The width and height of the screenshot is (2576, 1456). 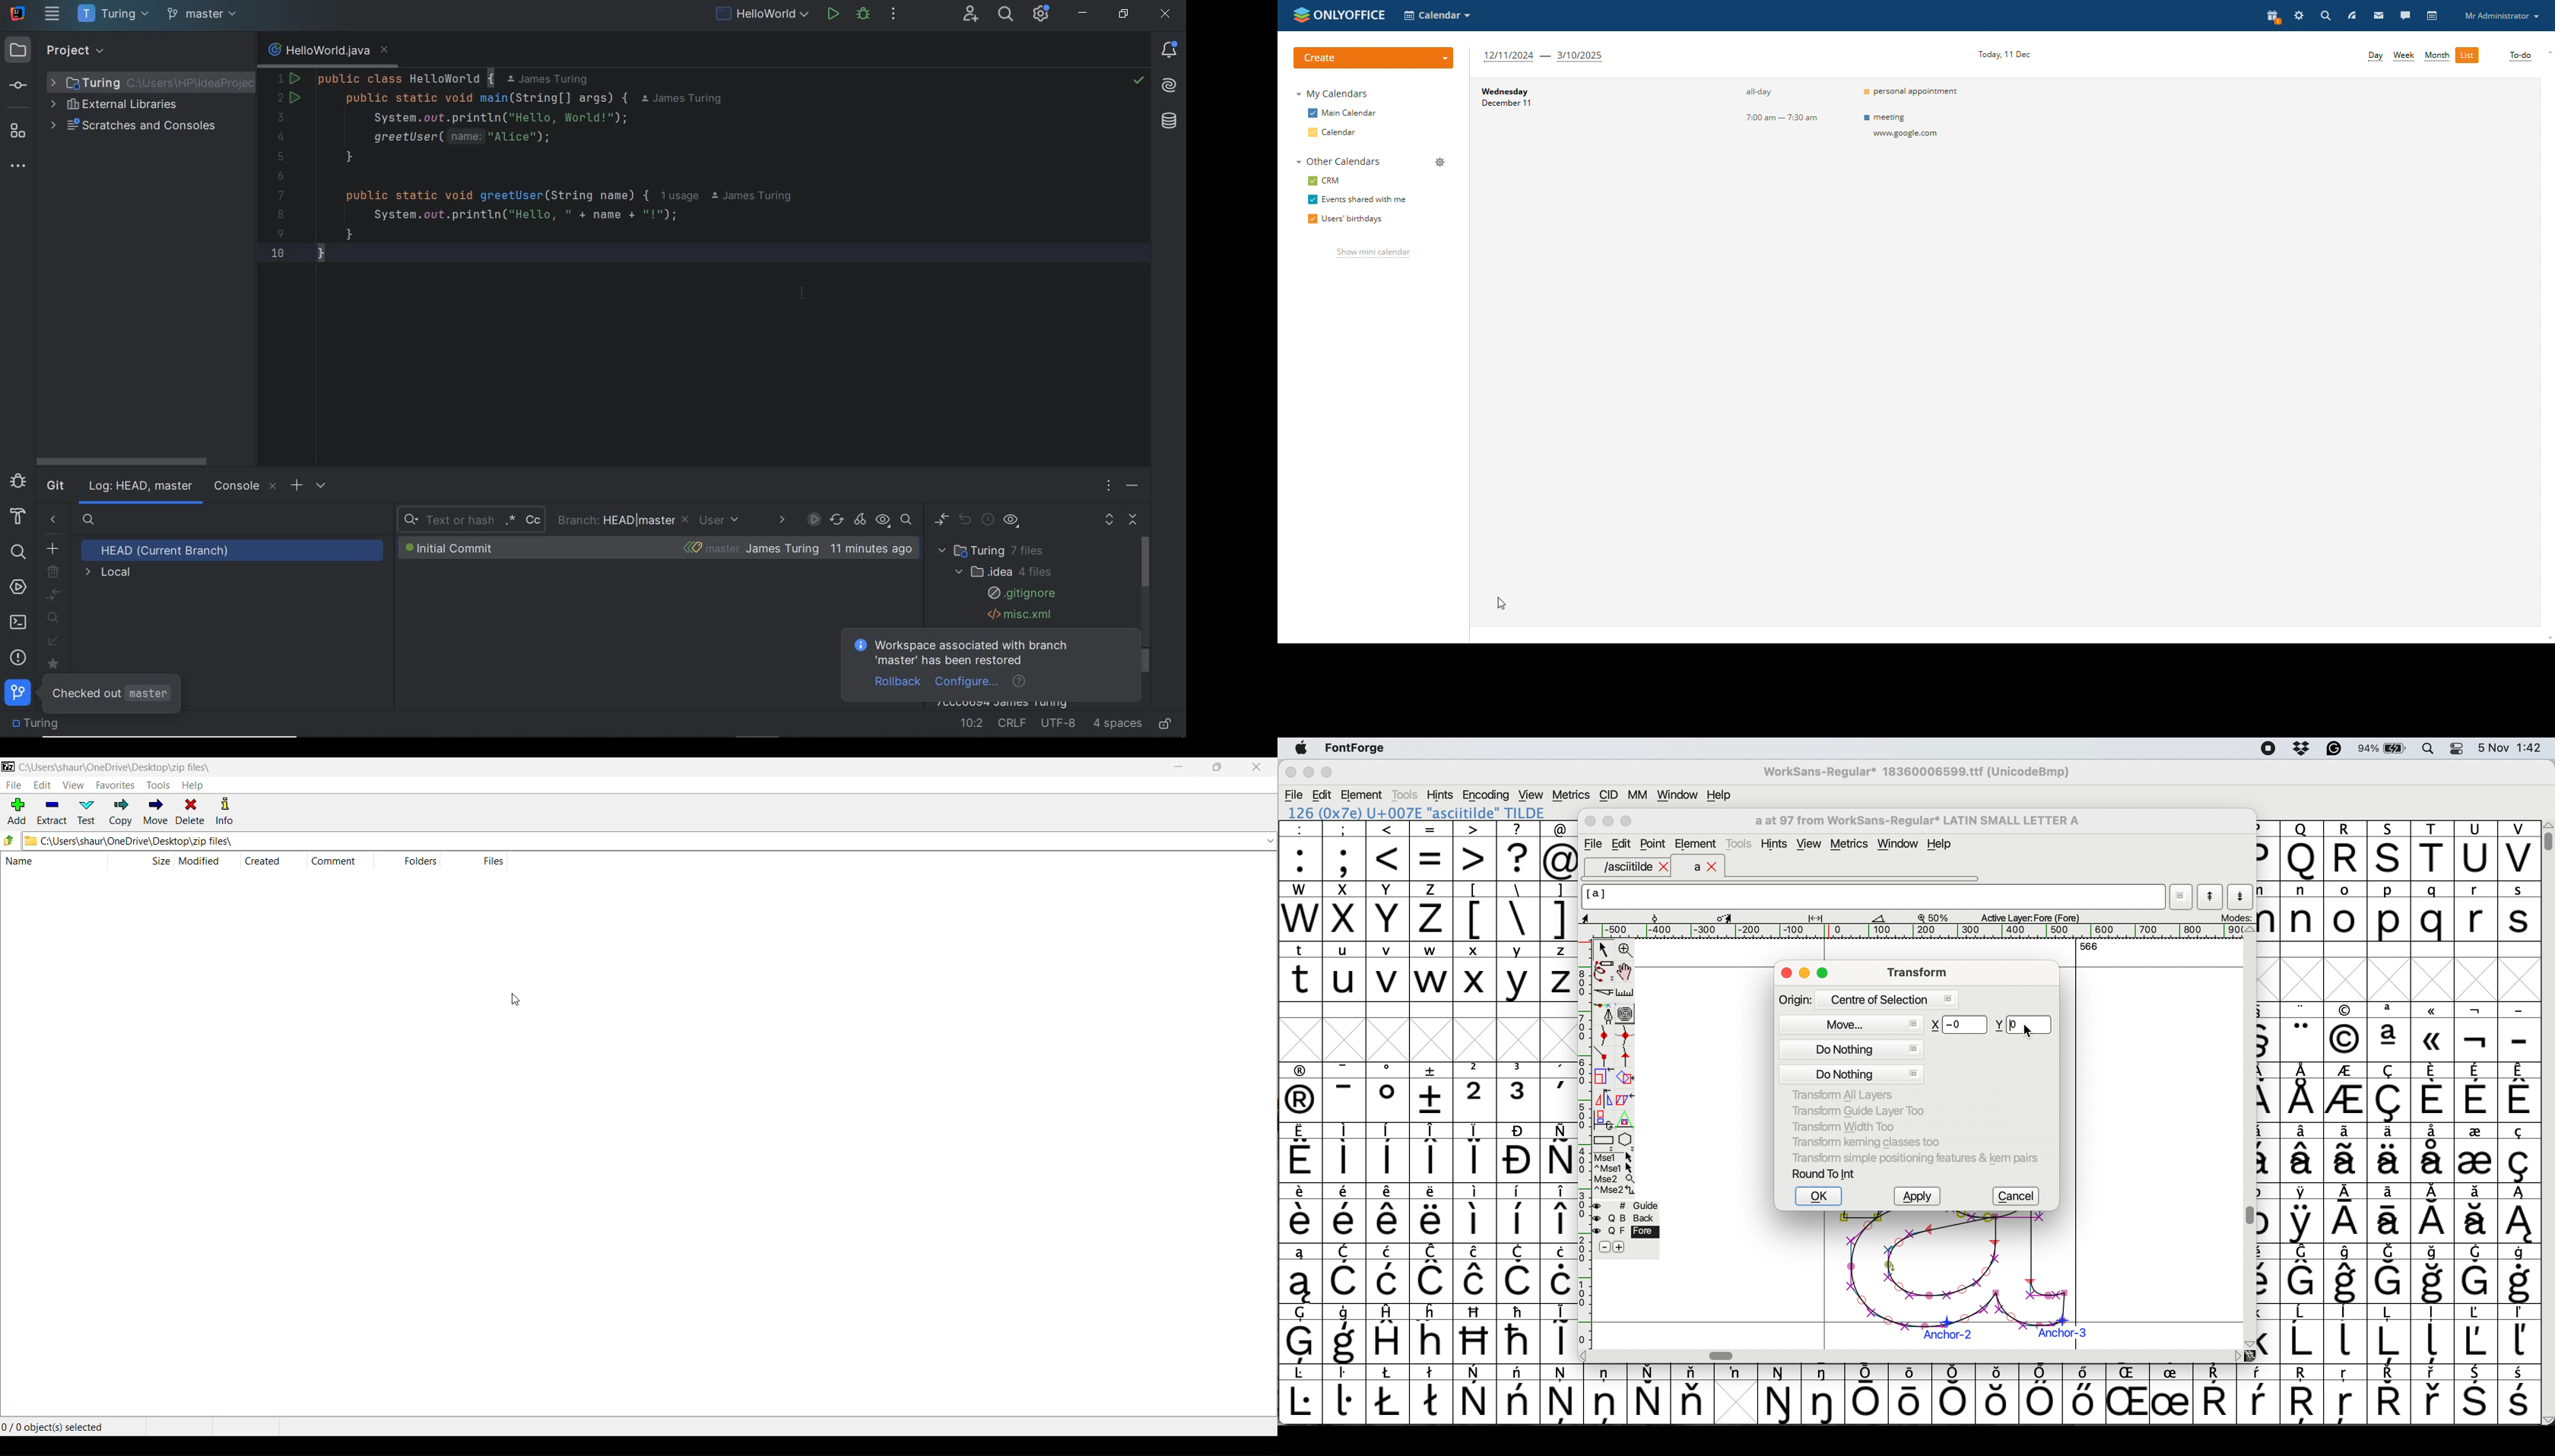 I want to click on [, so click(x=1475, y=911).